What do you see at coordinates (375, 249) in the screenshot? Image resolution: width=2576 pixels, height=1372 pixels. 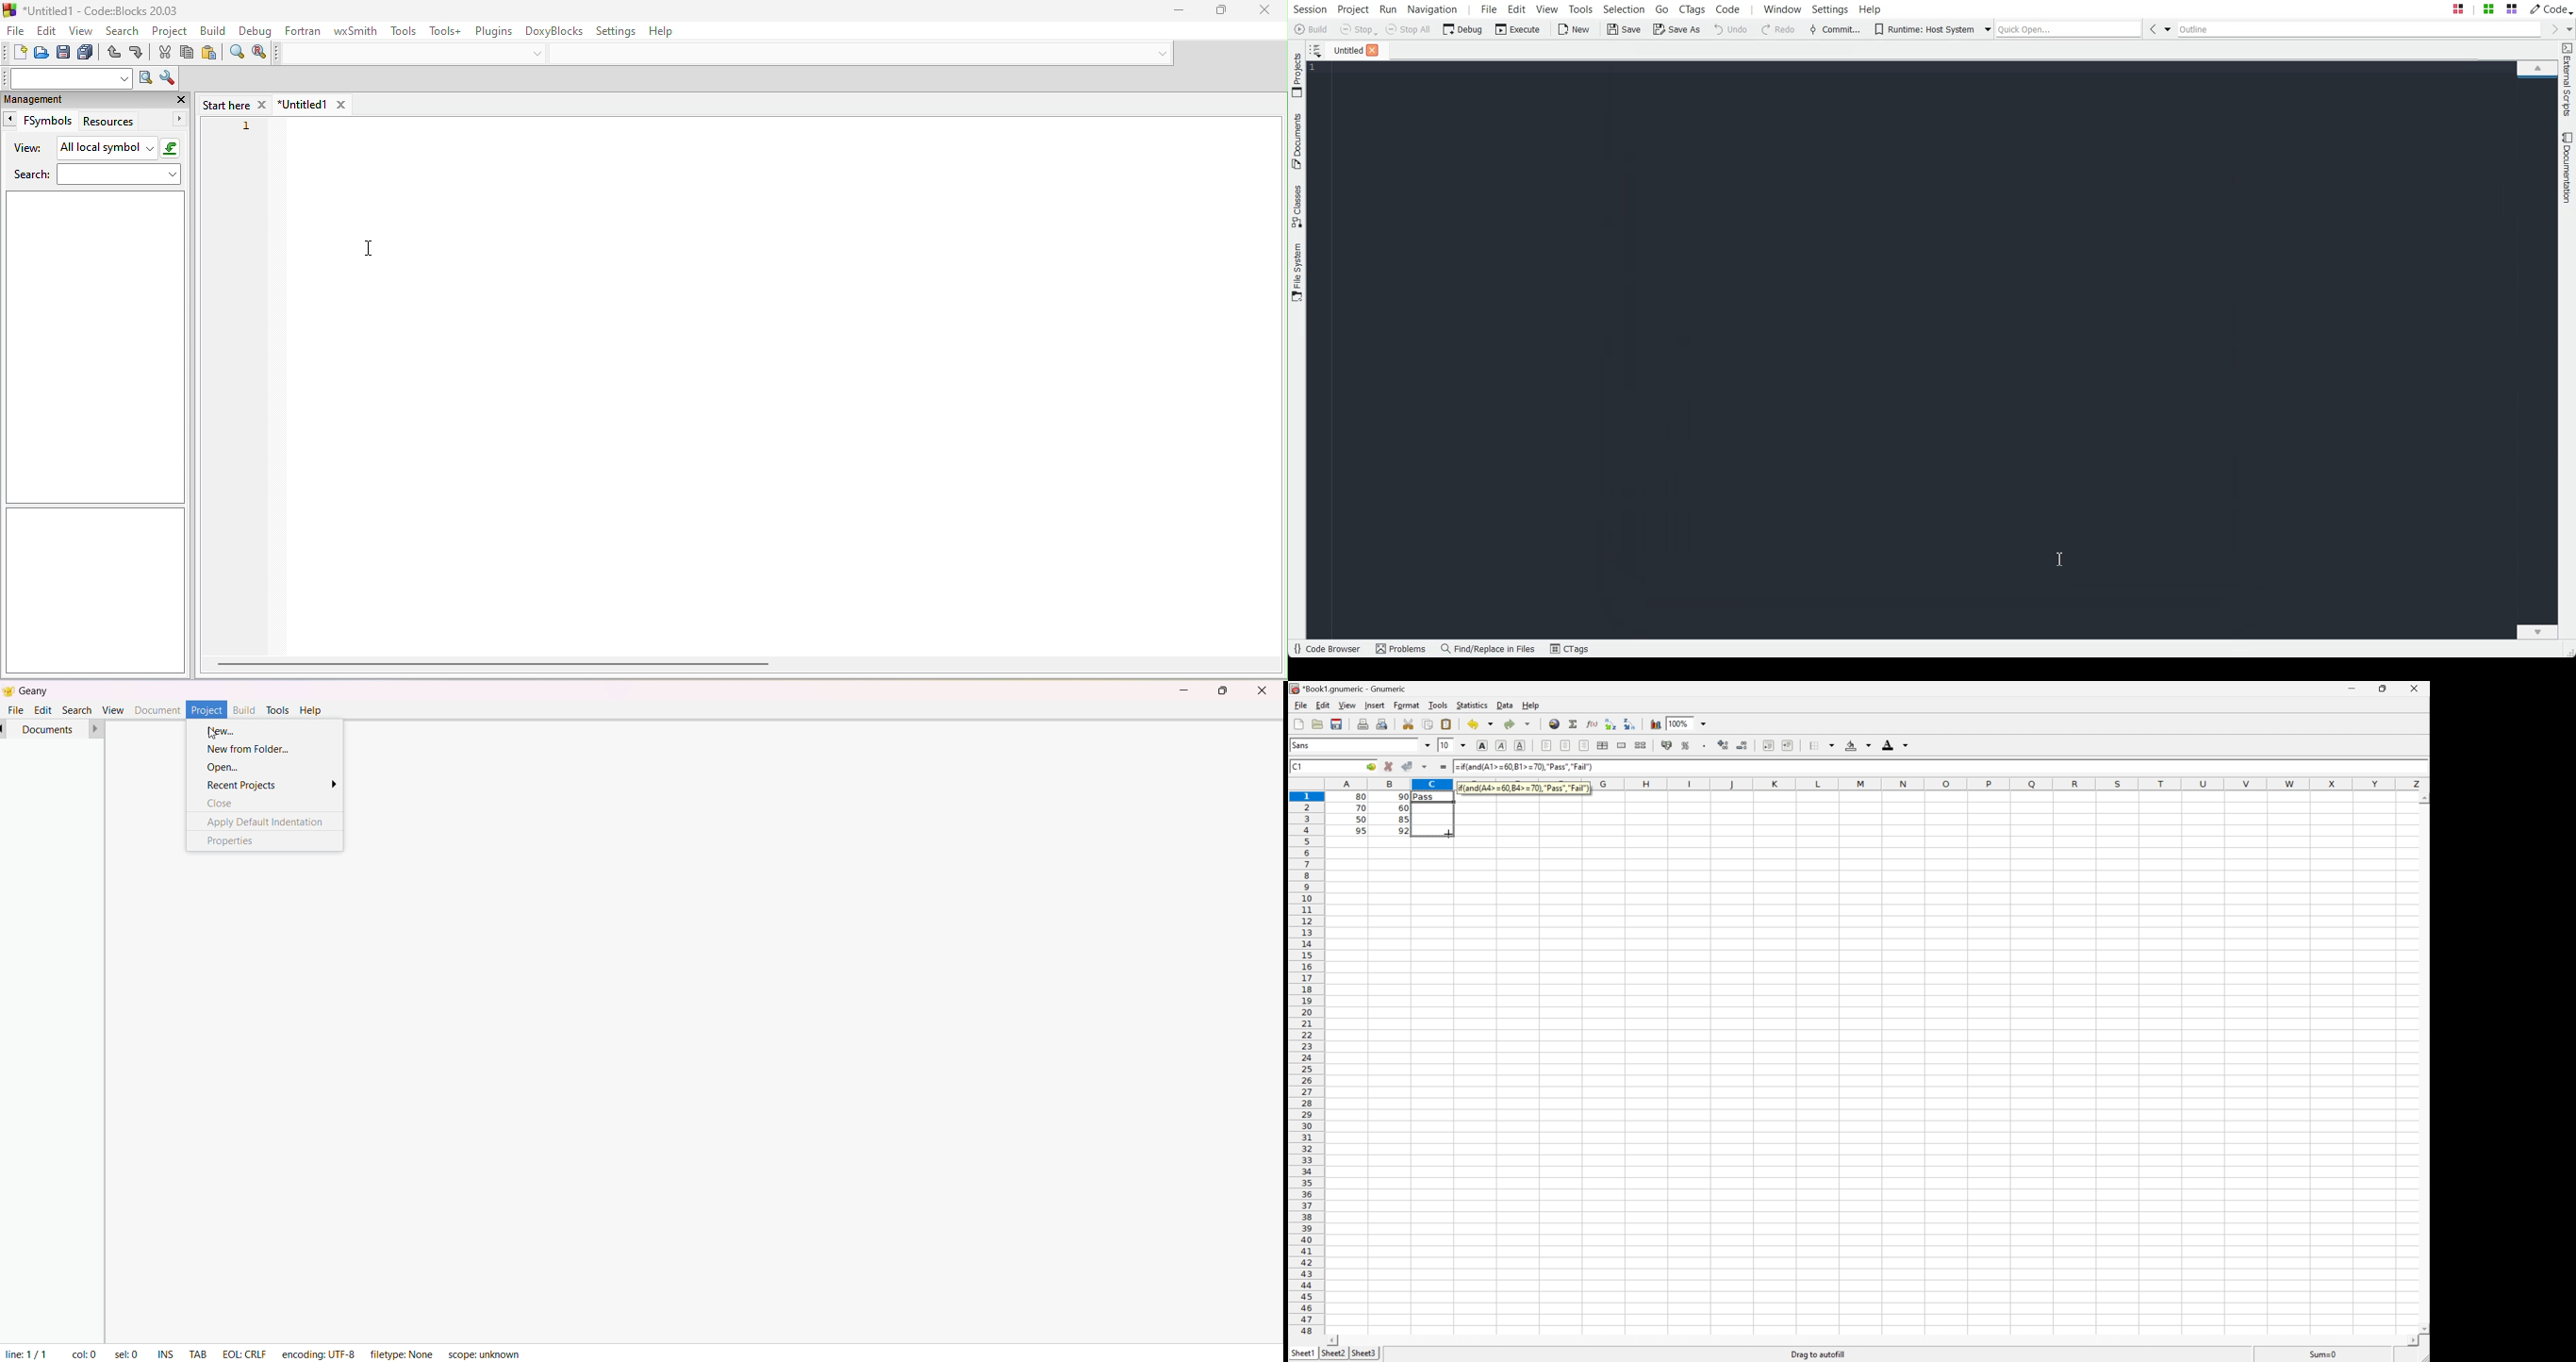 I see `cursor` at bounding box center [375, 249].